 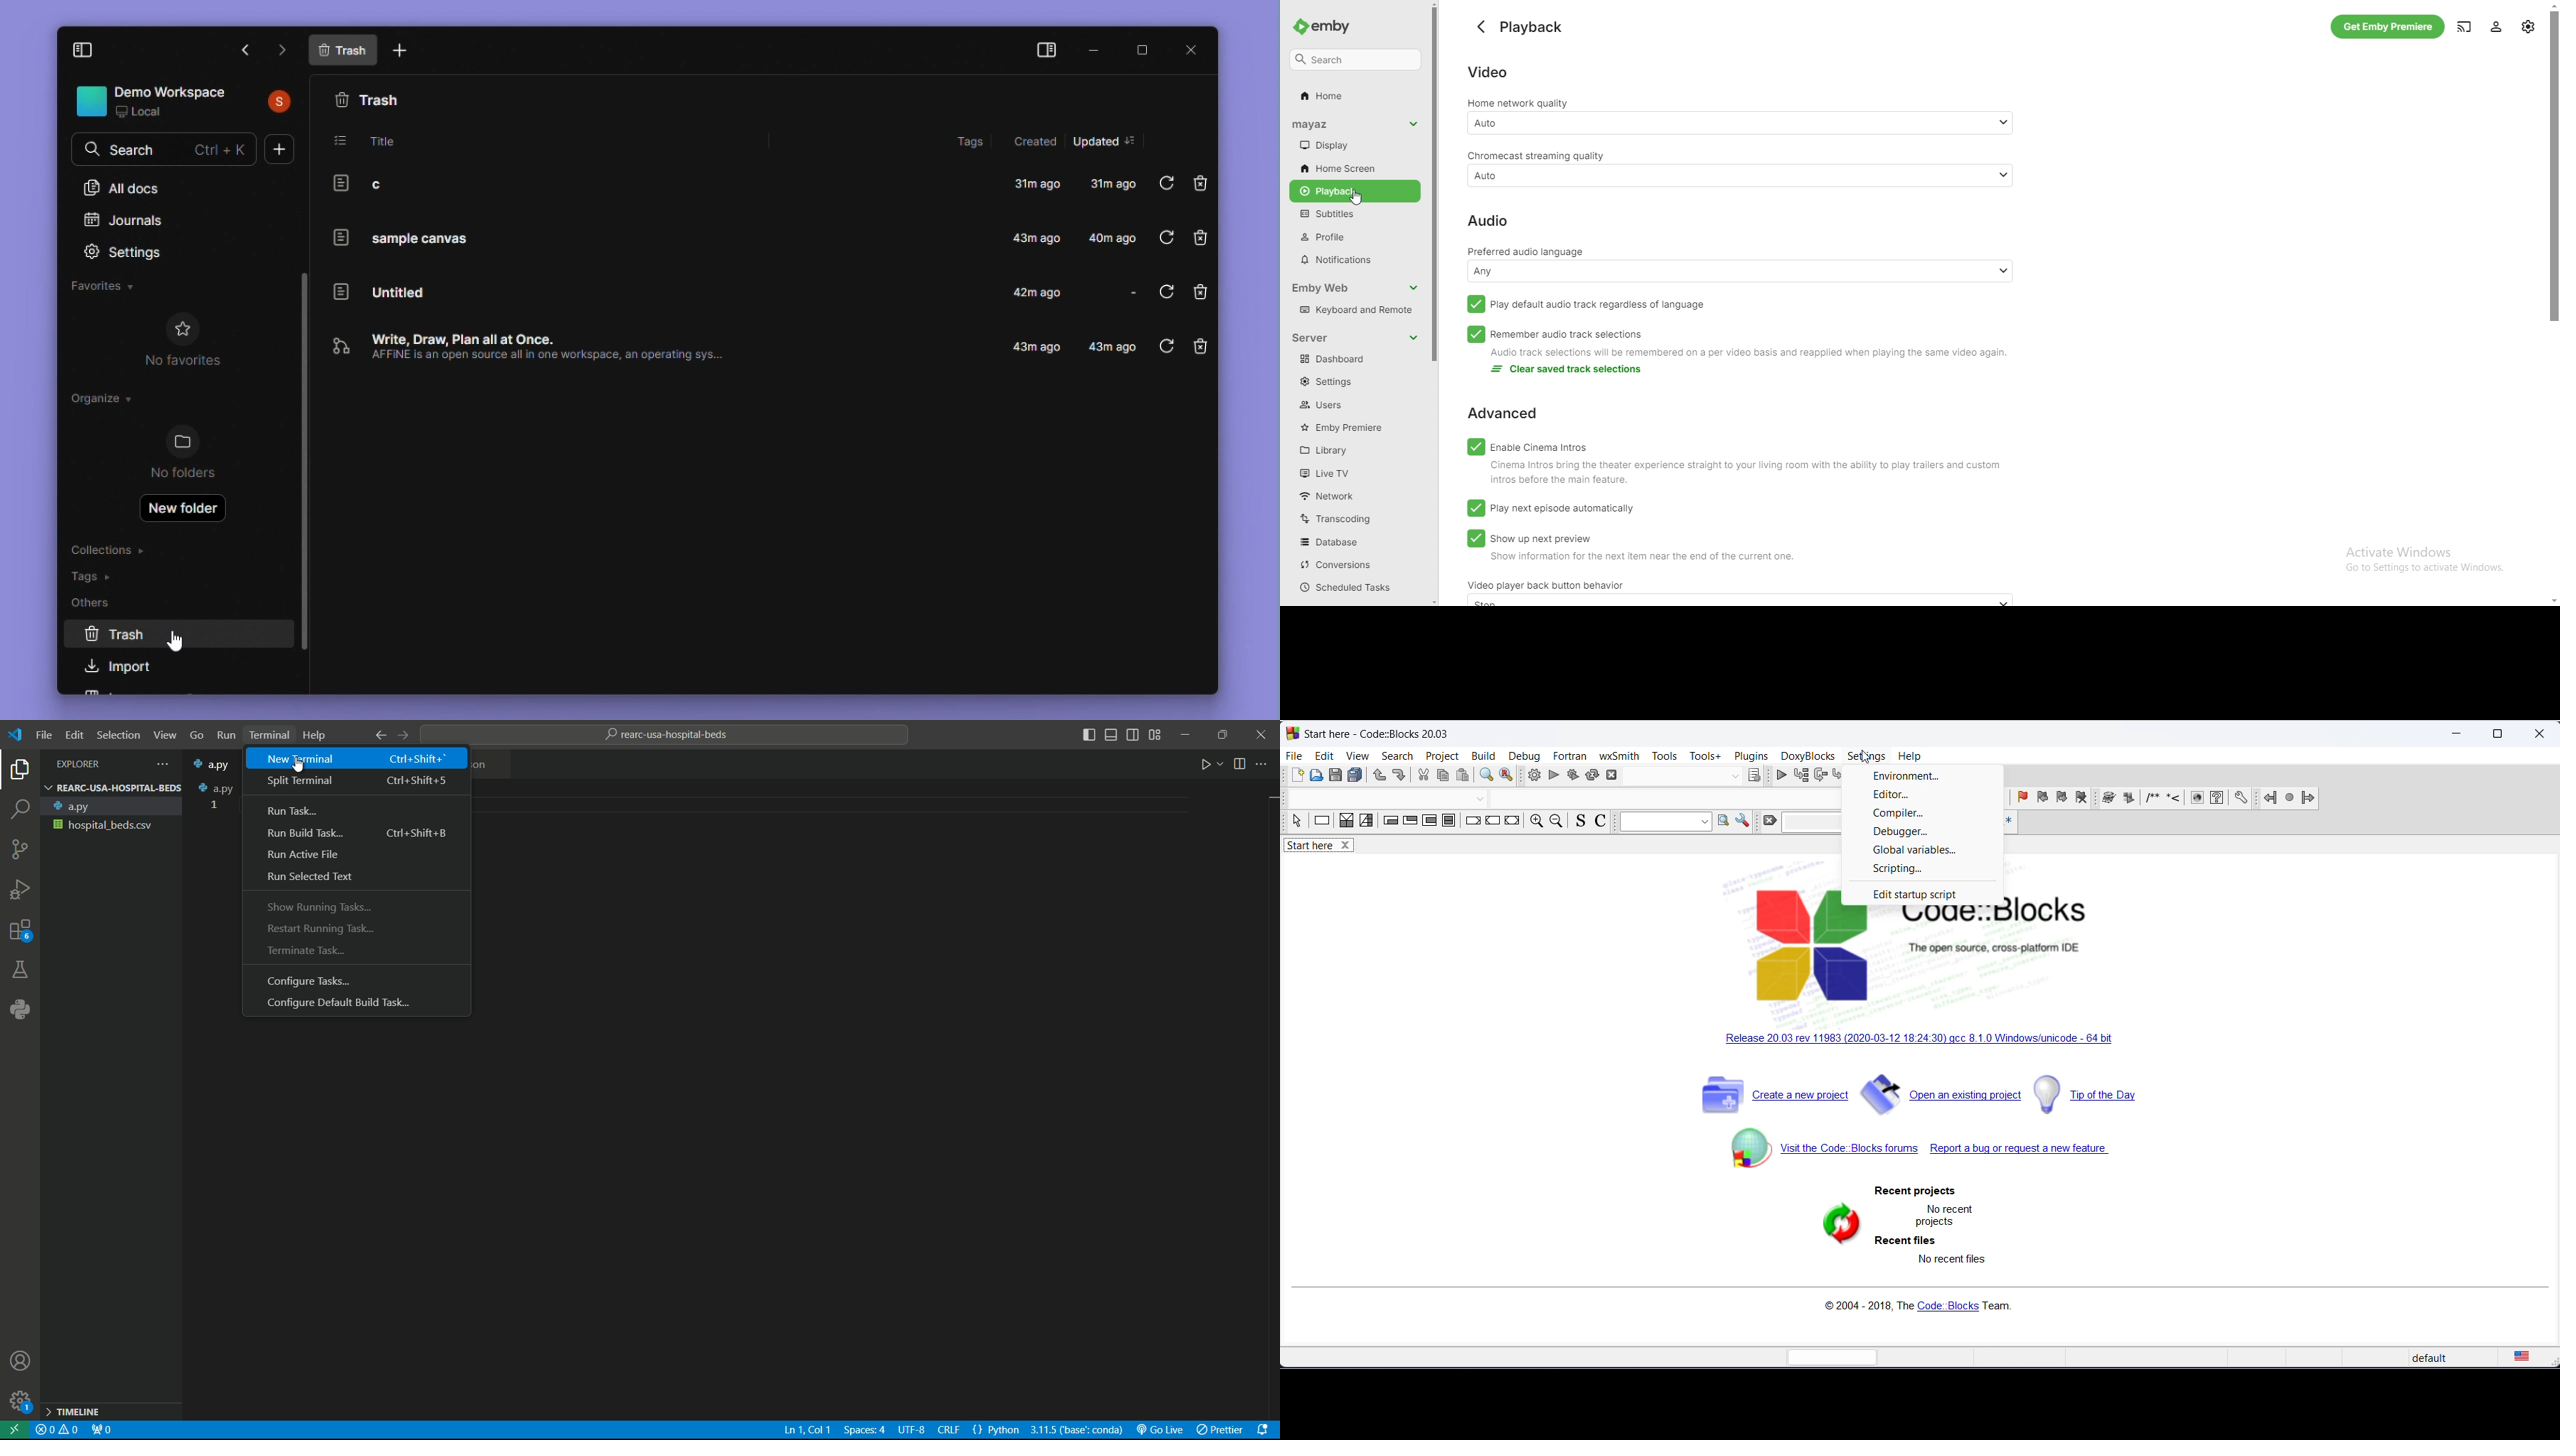 I want to click on select end of line sequence, so click(x=951, y=1431).